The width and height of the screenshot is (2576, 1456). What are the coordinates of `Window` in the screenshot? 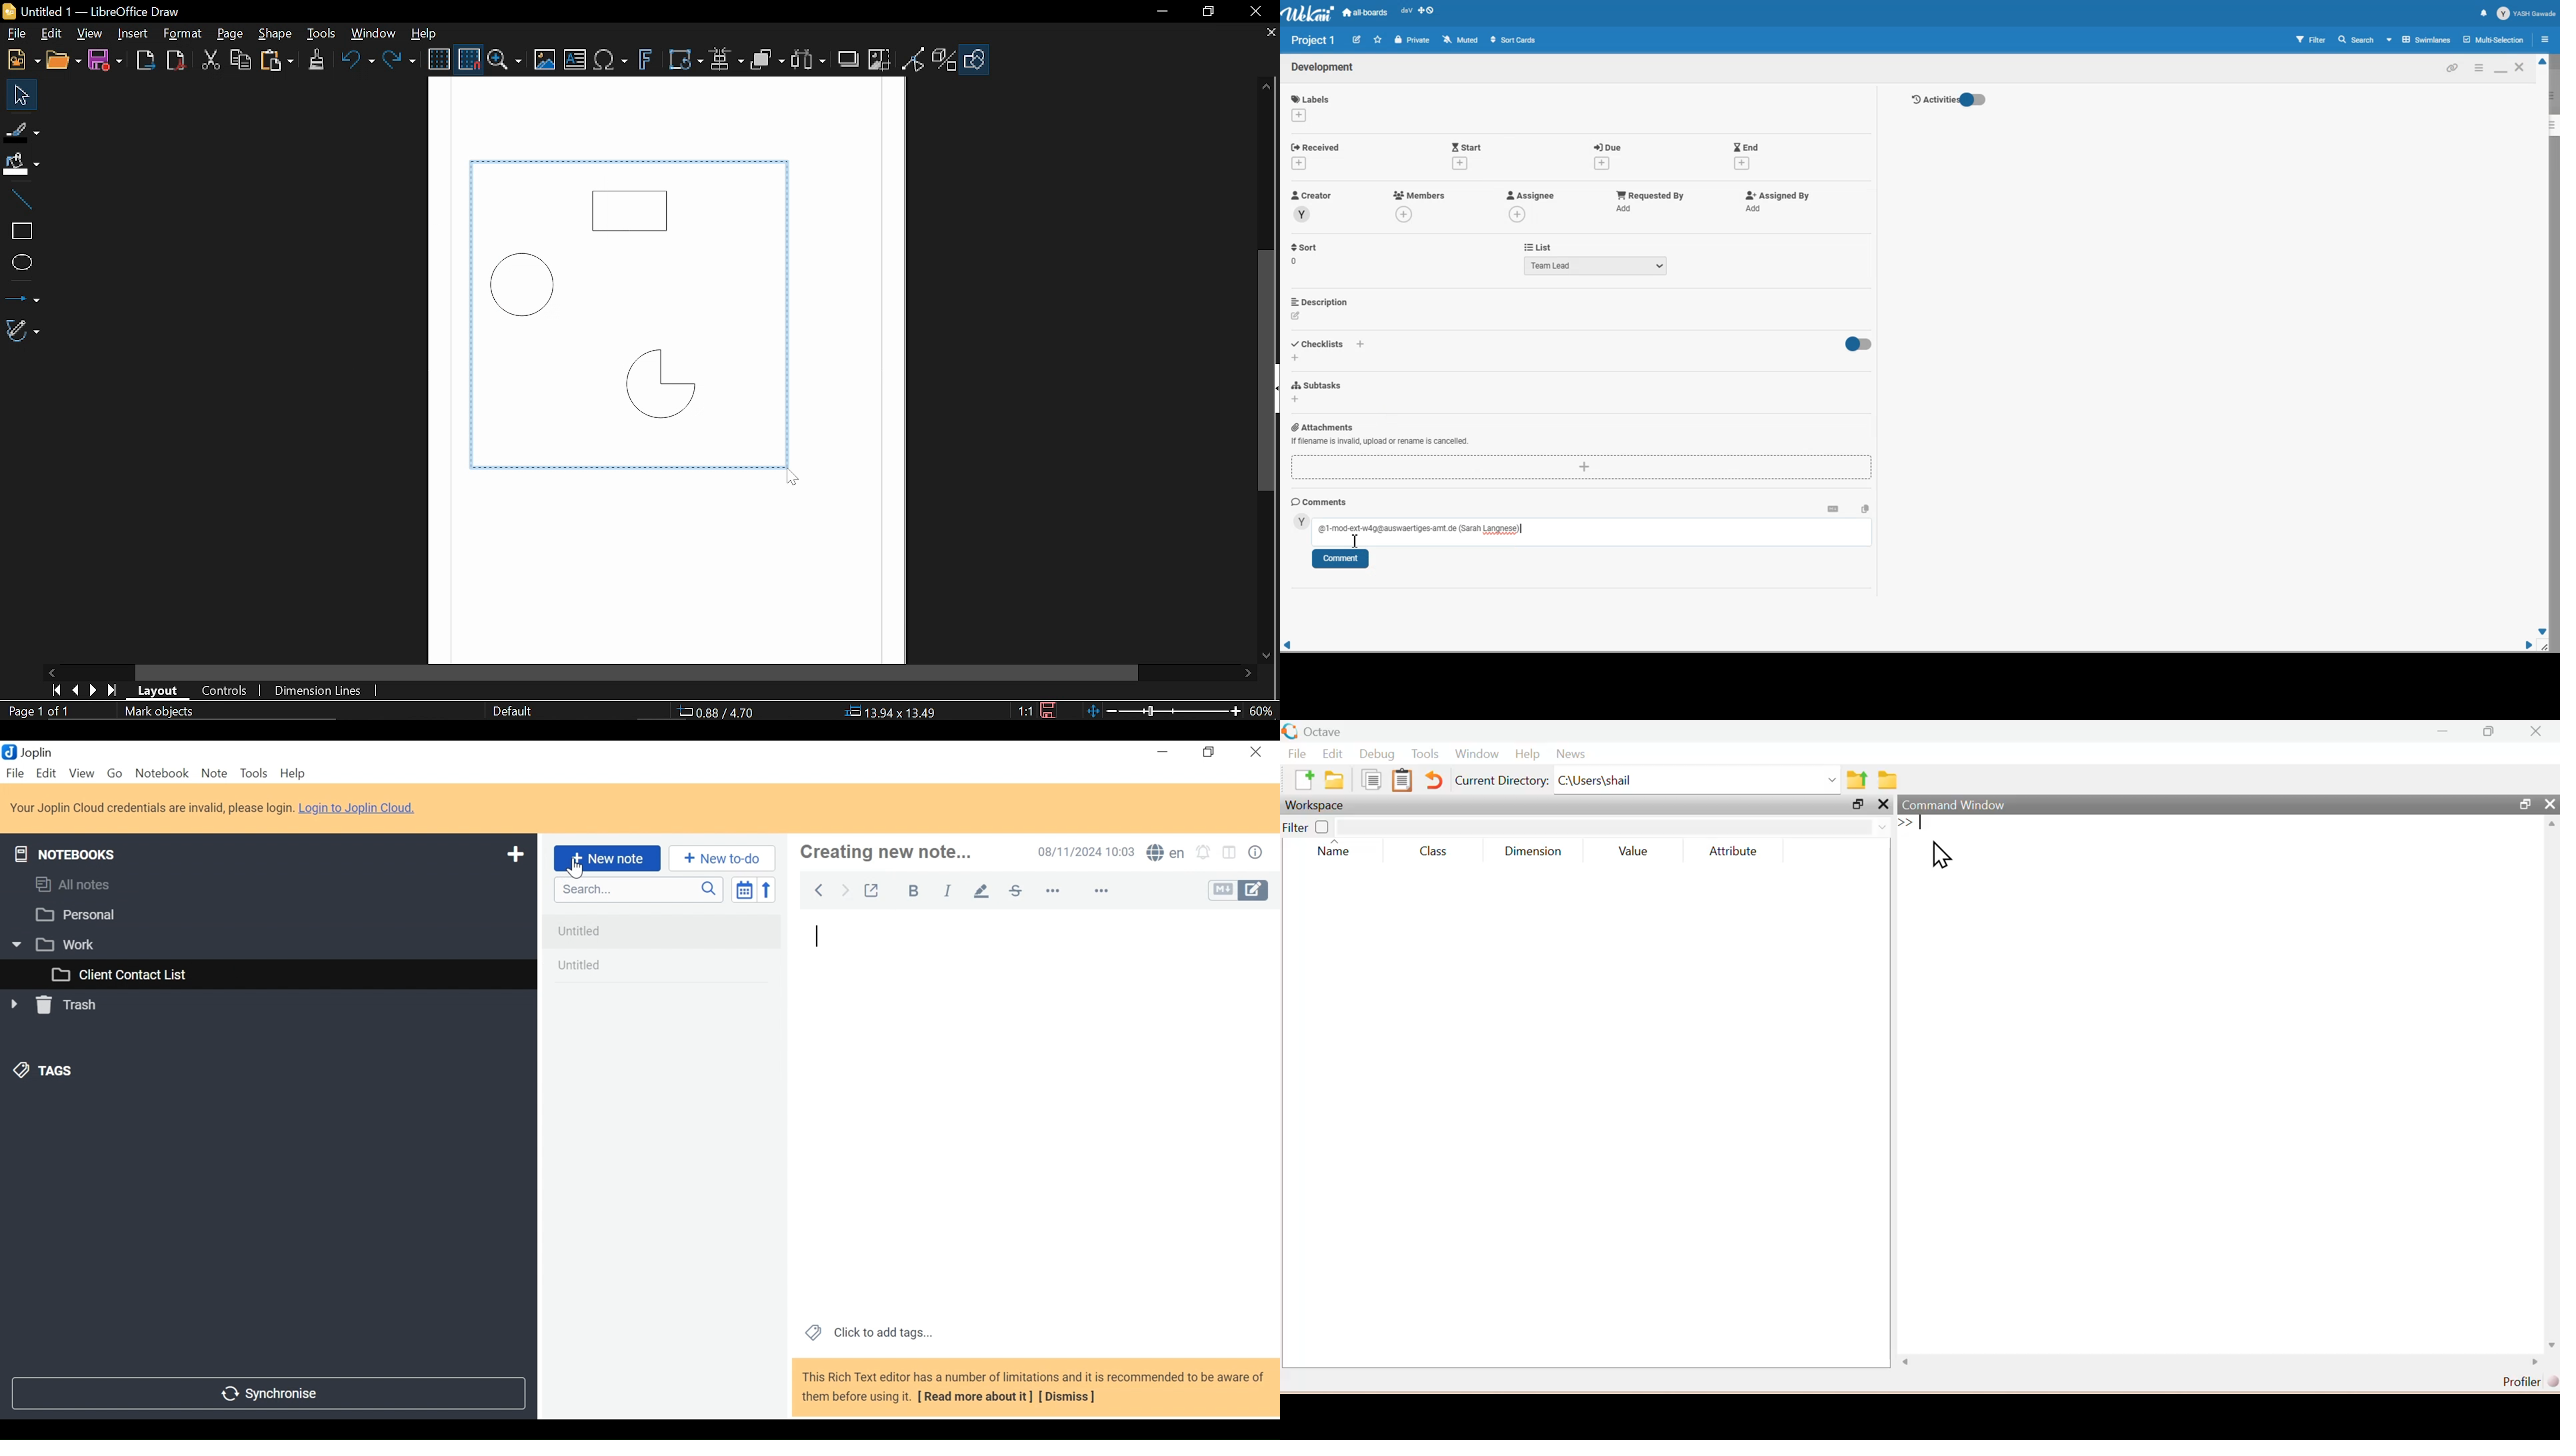 It's located at (371, 34).